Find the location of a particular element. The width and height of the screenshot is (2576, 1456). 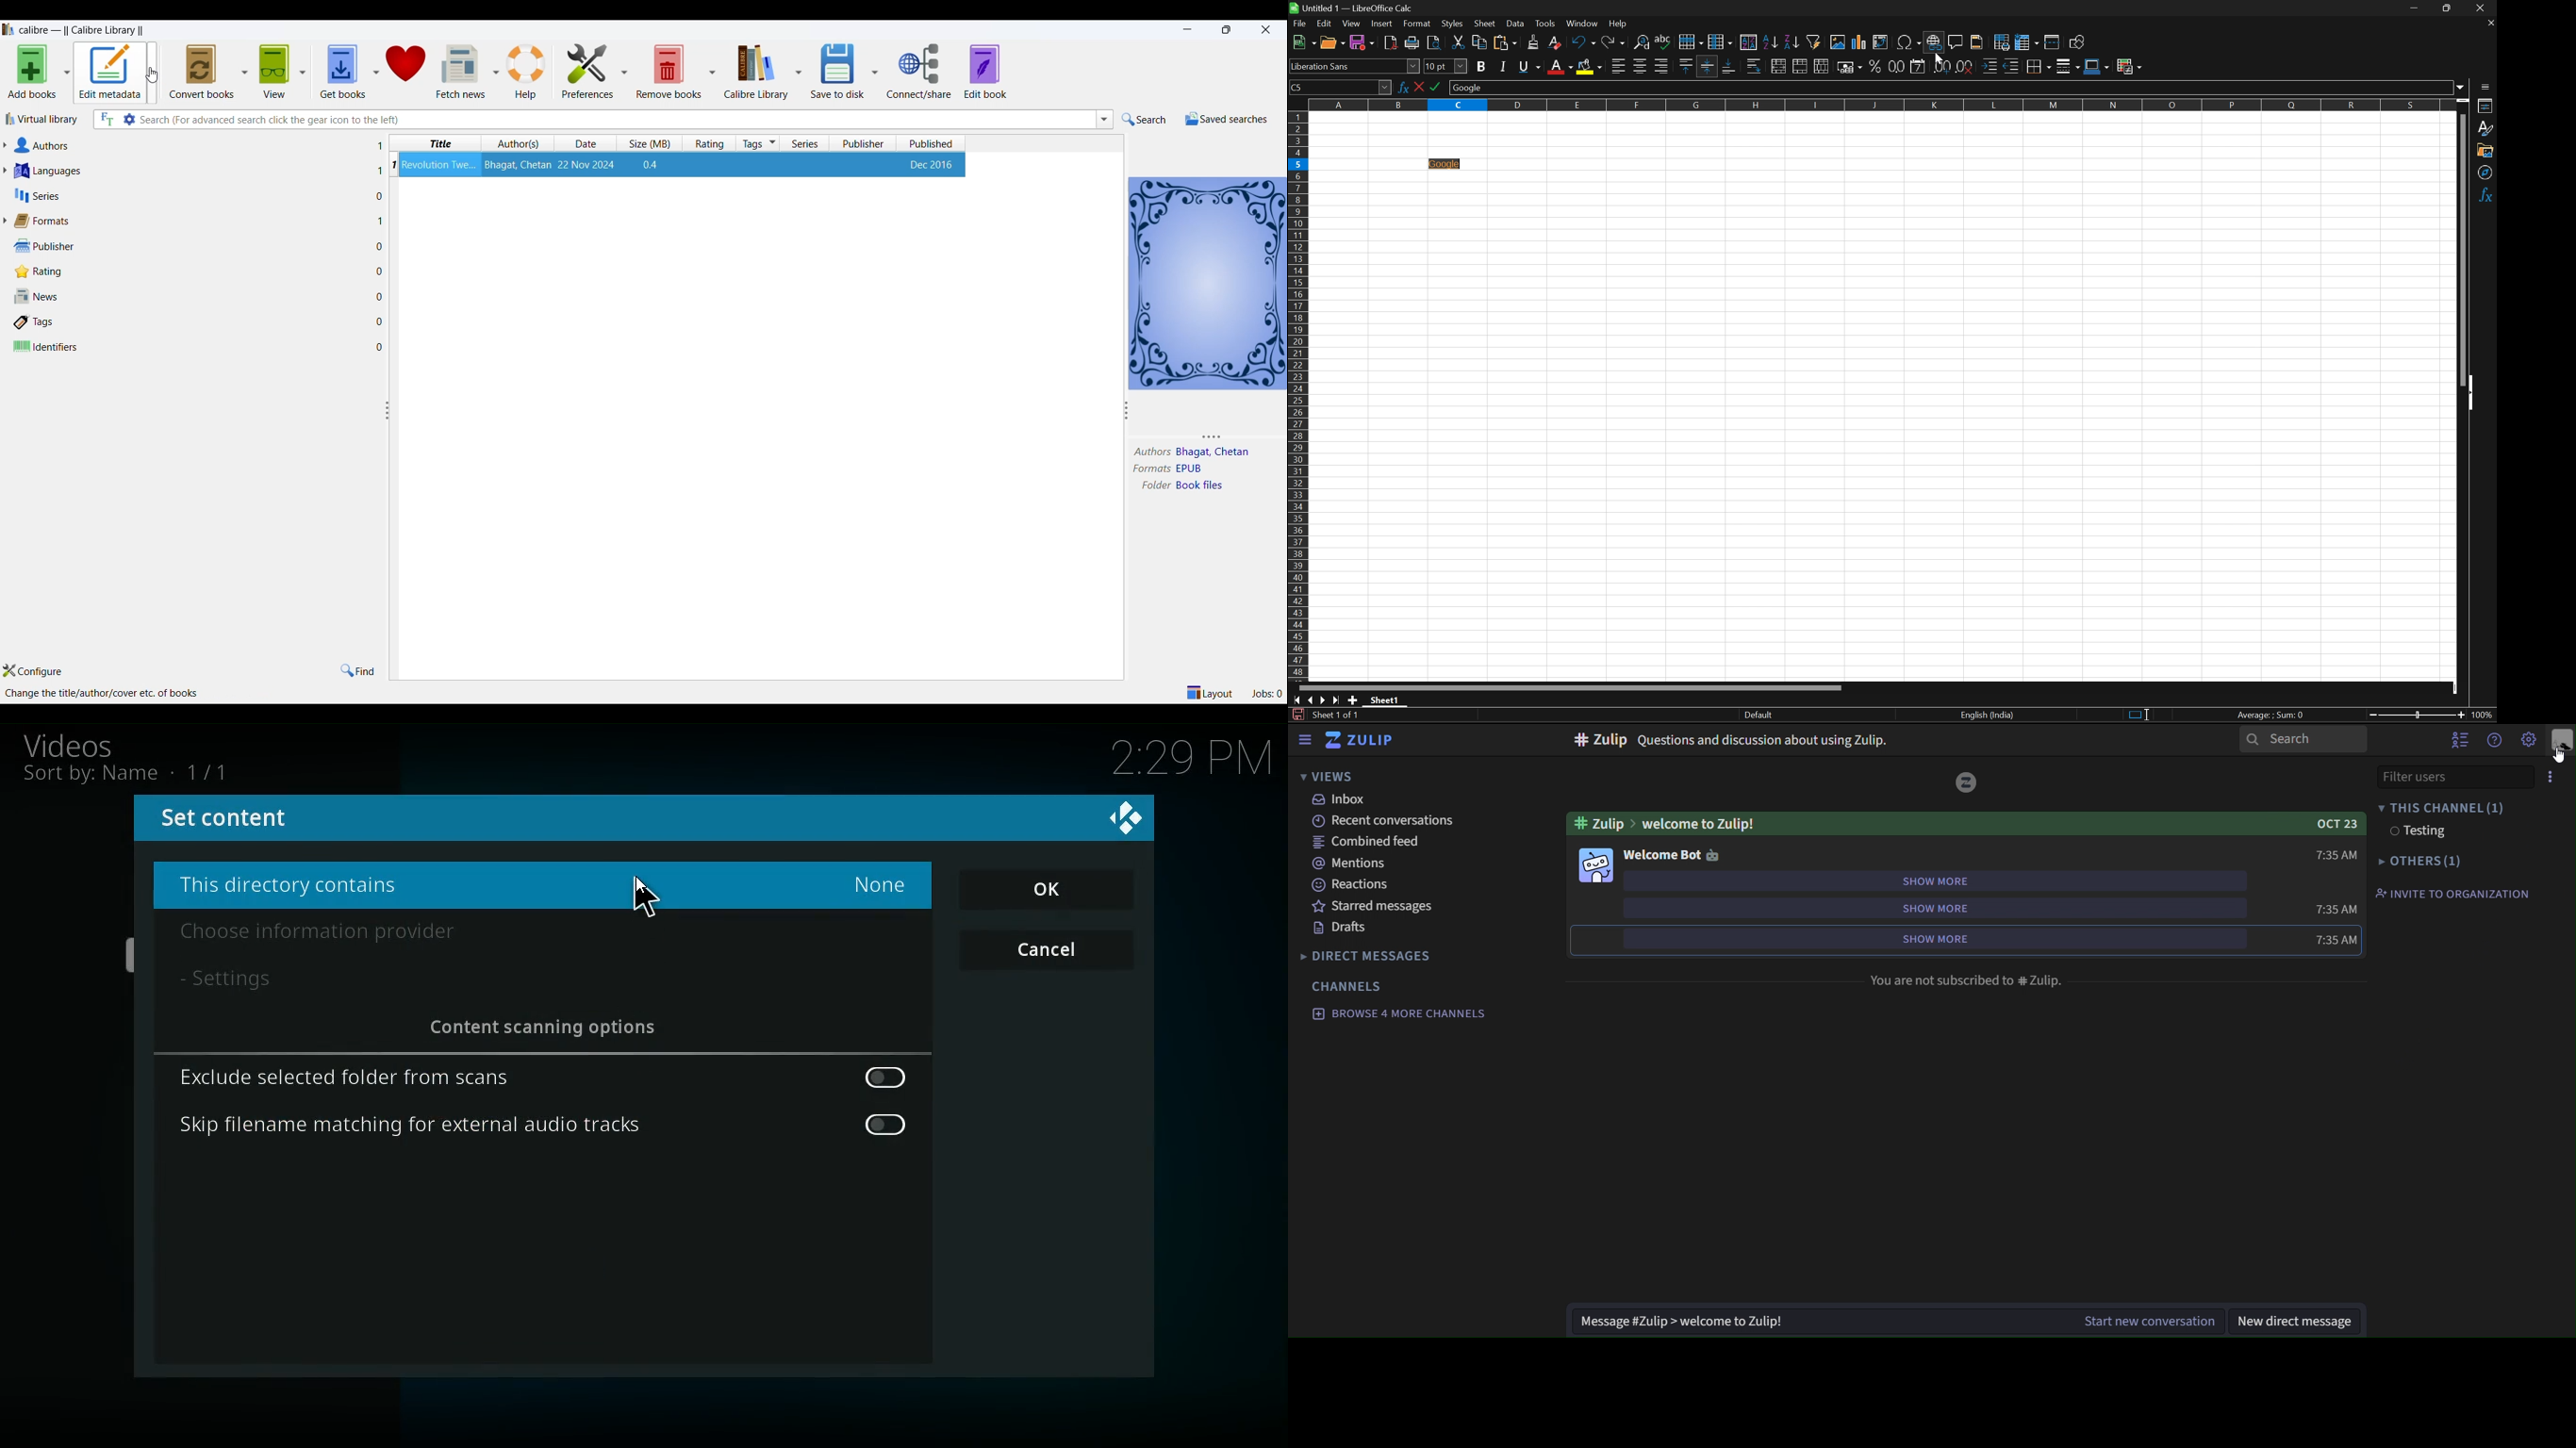

drafts is located at coordinates (1344, 930).